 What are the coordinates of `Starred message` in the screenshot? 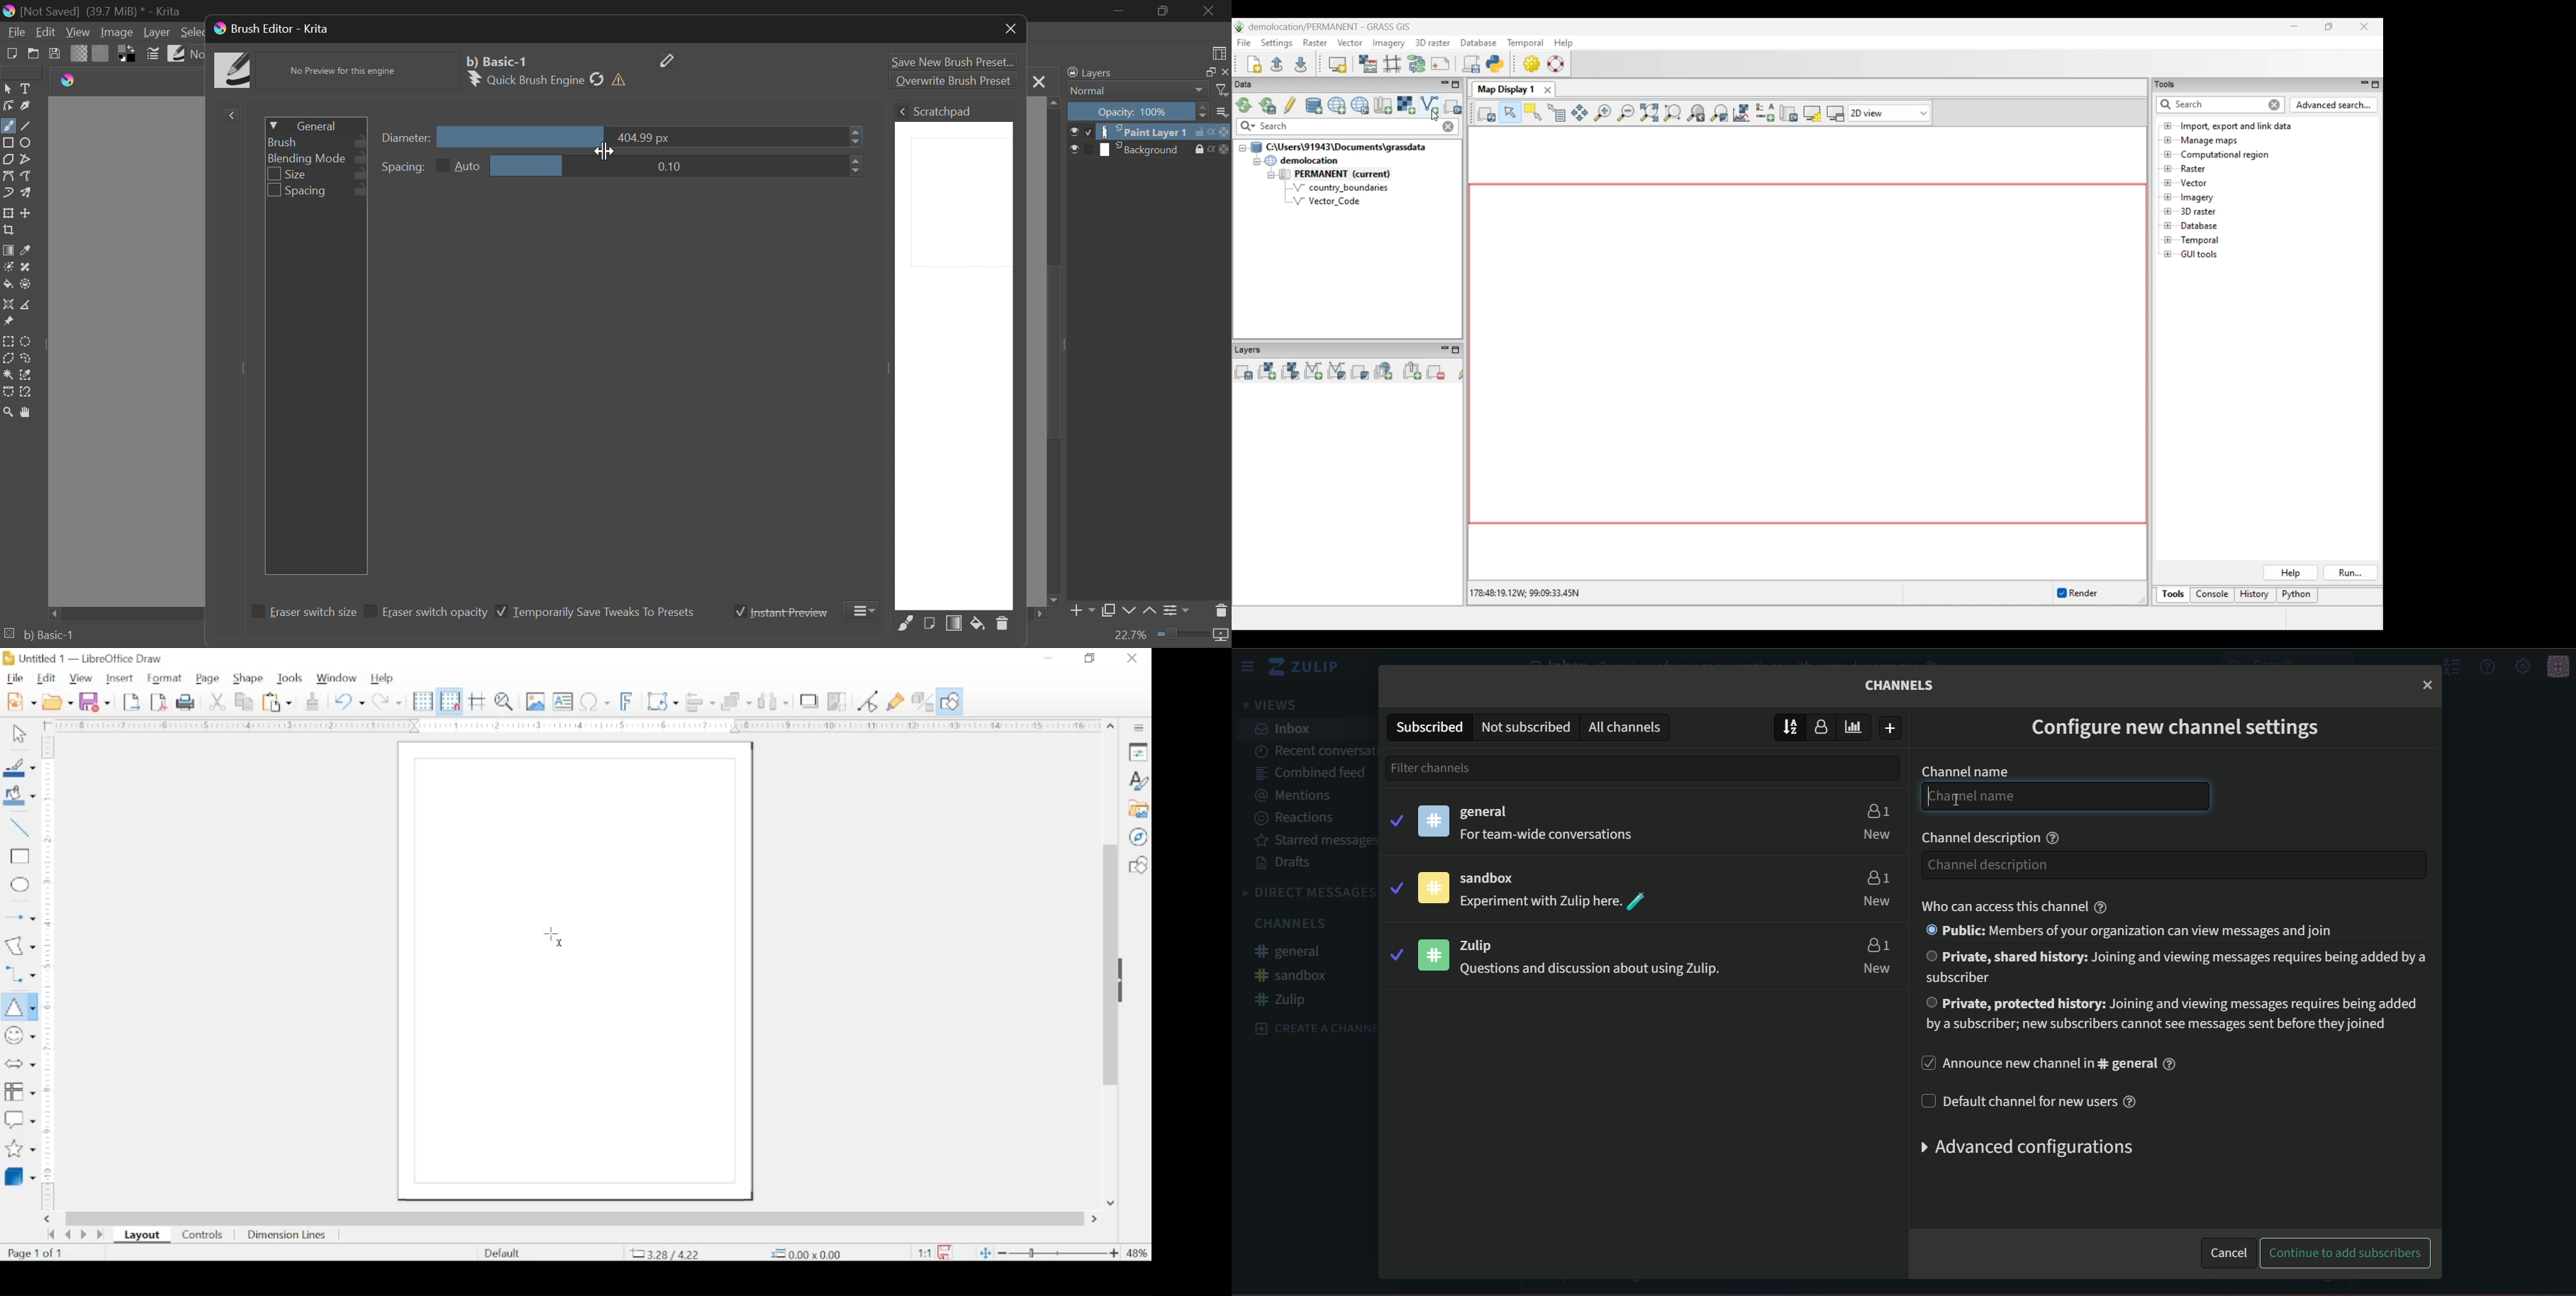 It's located at (1315, 842).